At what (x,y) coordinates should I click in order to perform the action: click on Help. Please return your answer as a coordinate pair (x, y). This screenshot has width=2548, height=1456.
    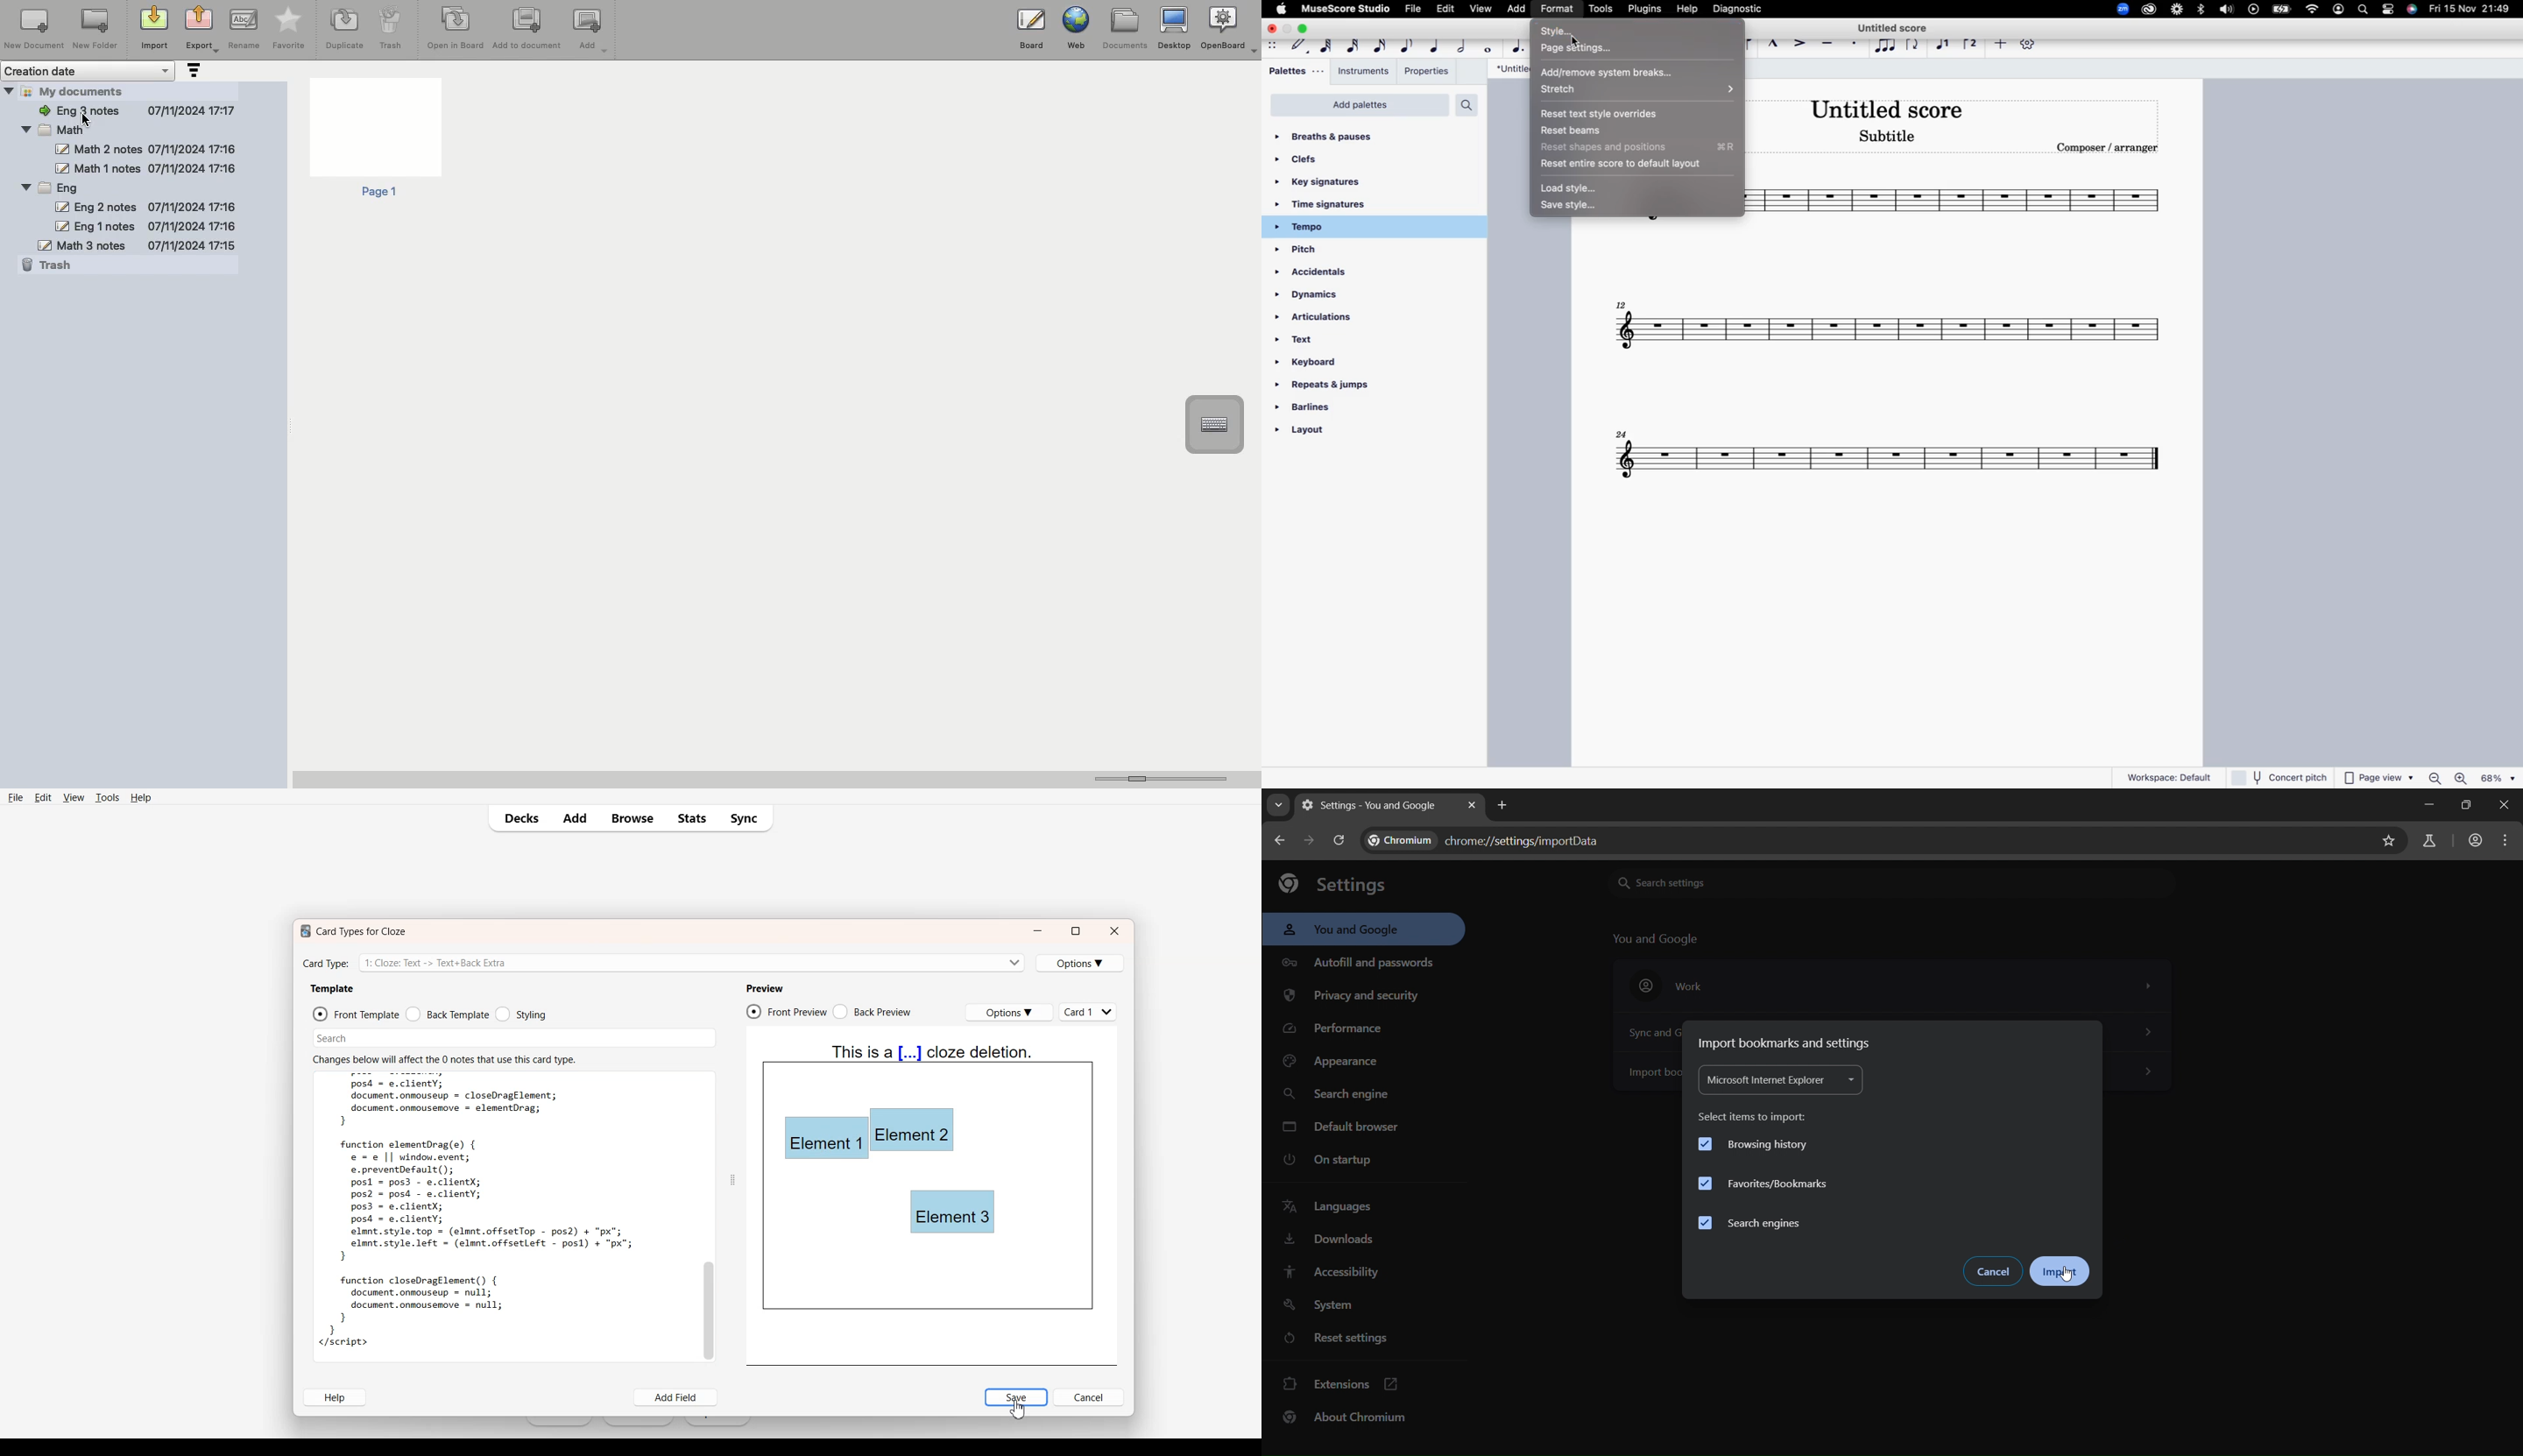
    Looking at the image, I should click on (334, 1398).